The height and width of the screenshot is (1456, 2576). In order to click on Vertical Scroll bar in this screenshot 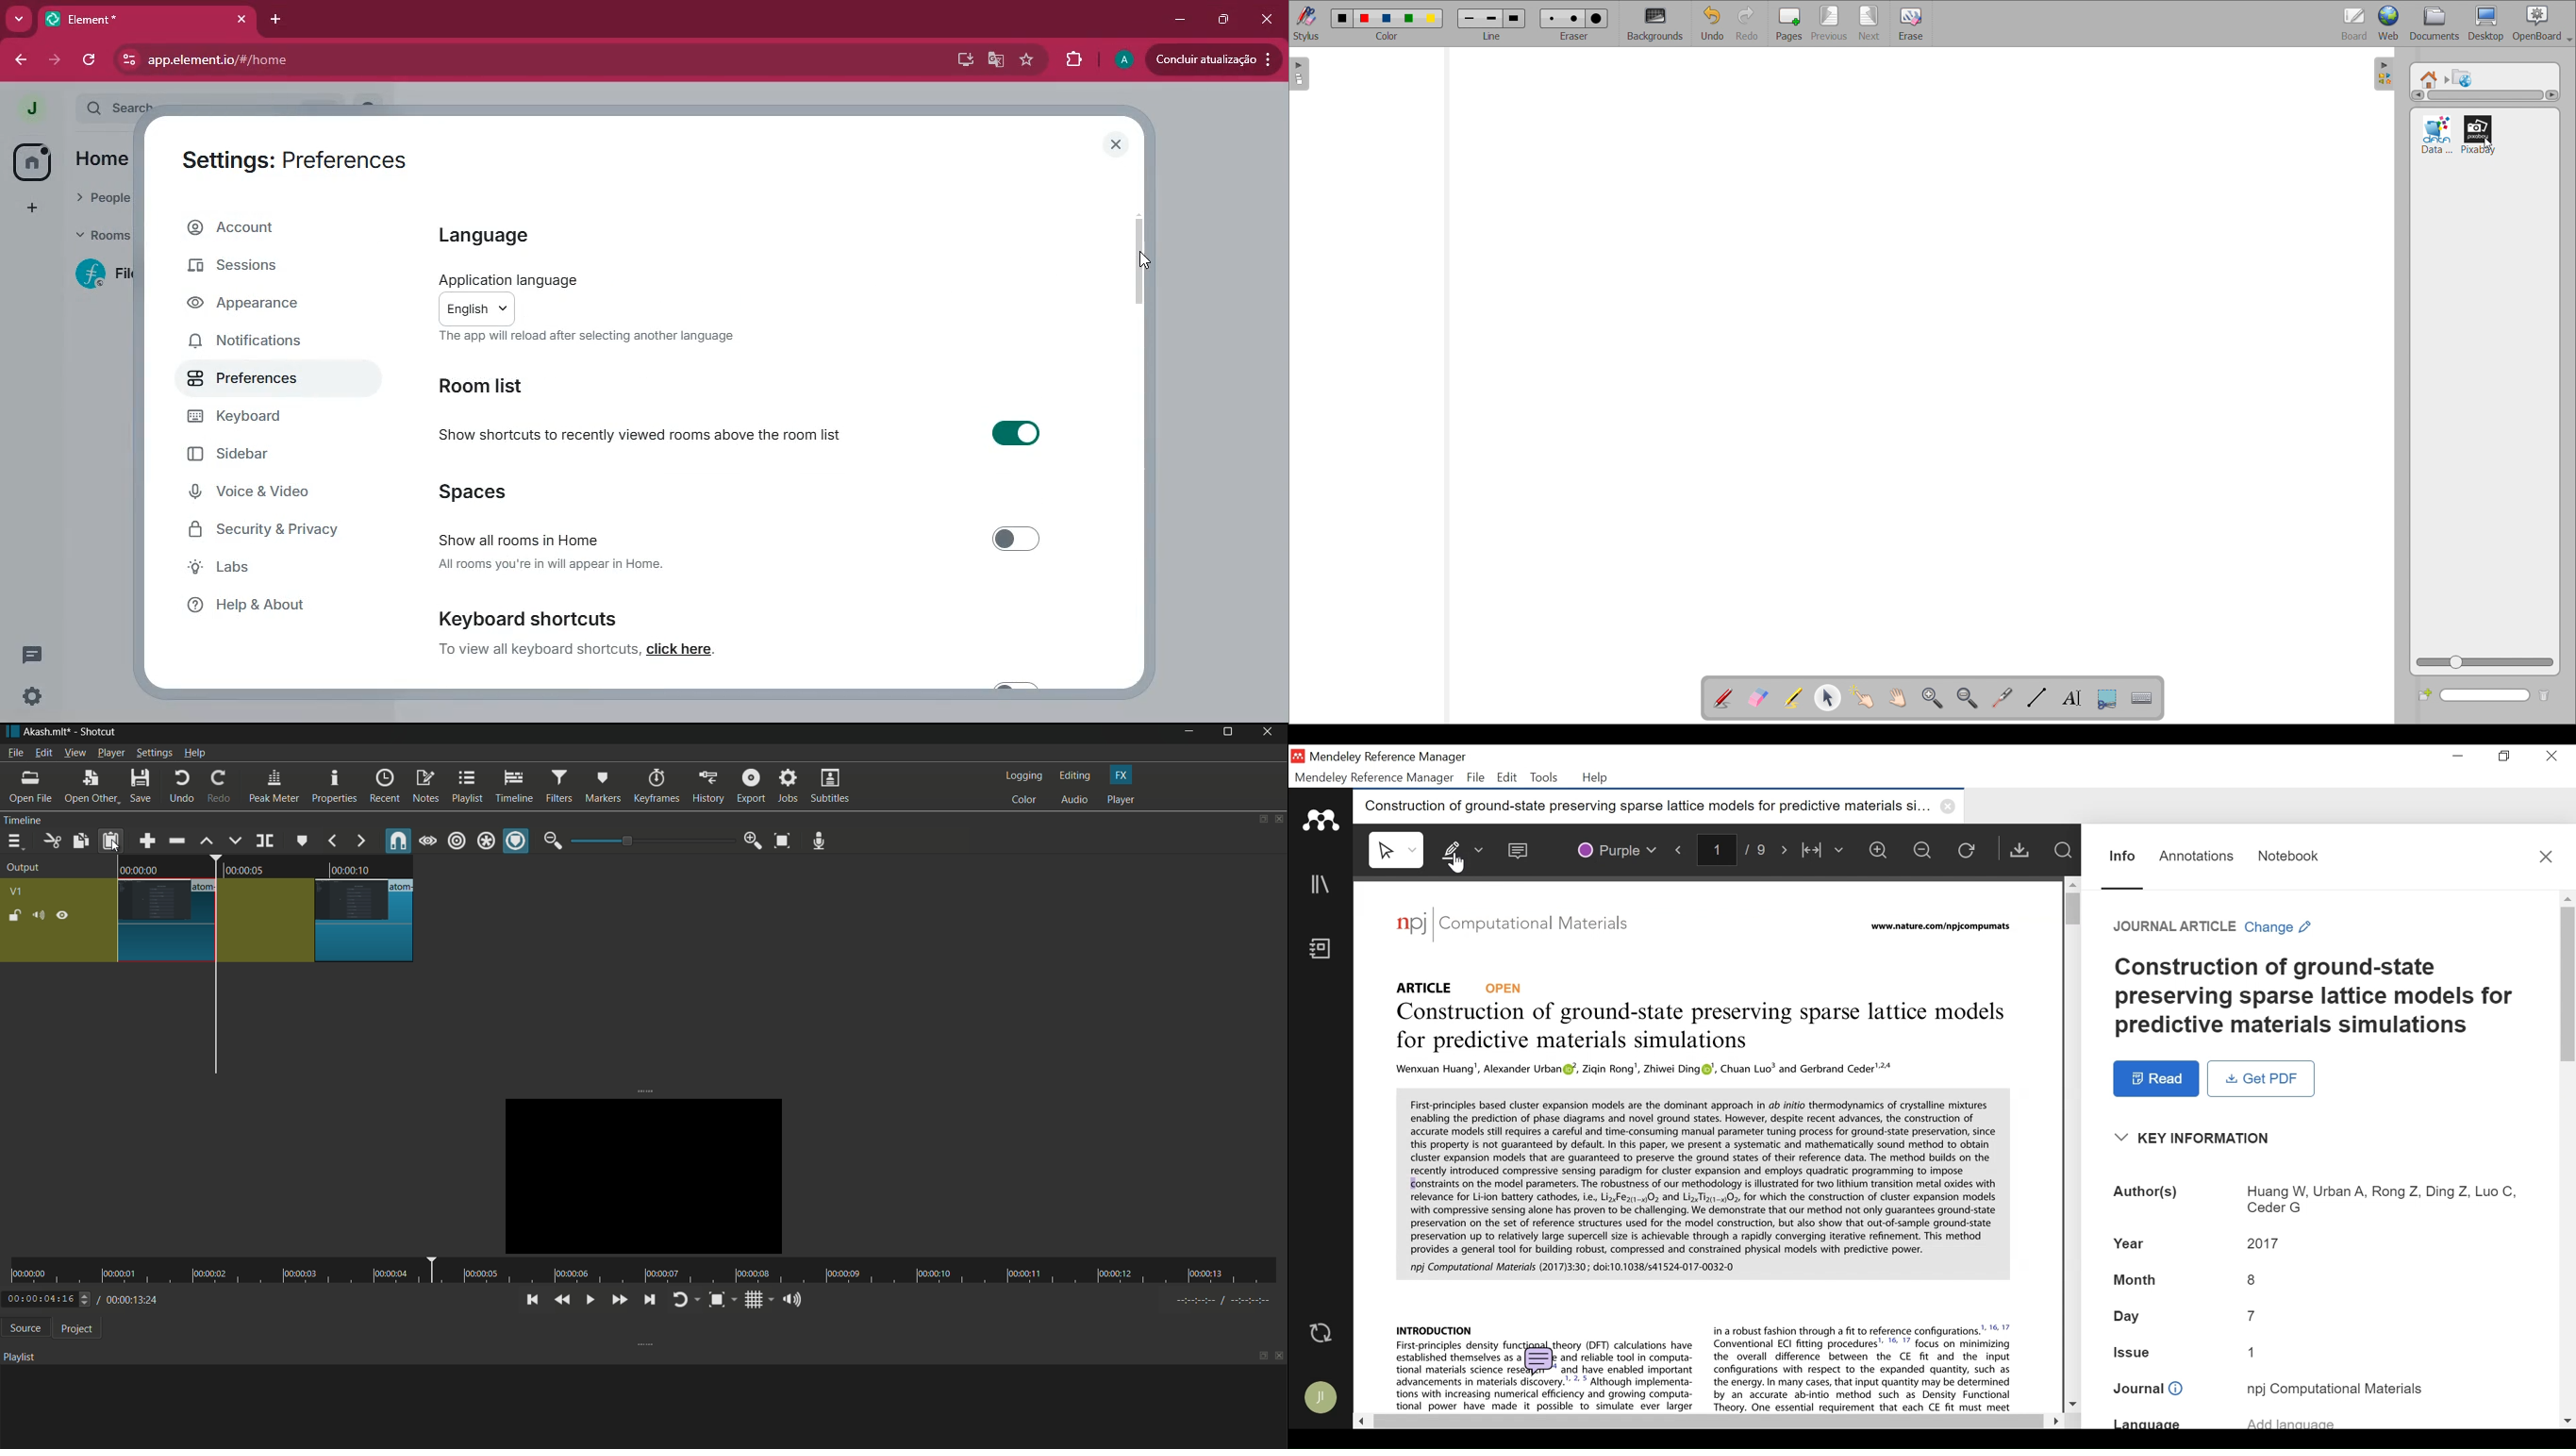, I will do `click(2568, 981)`.